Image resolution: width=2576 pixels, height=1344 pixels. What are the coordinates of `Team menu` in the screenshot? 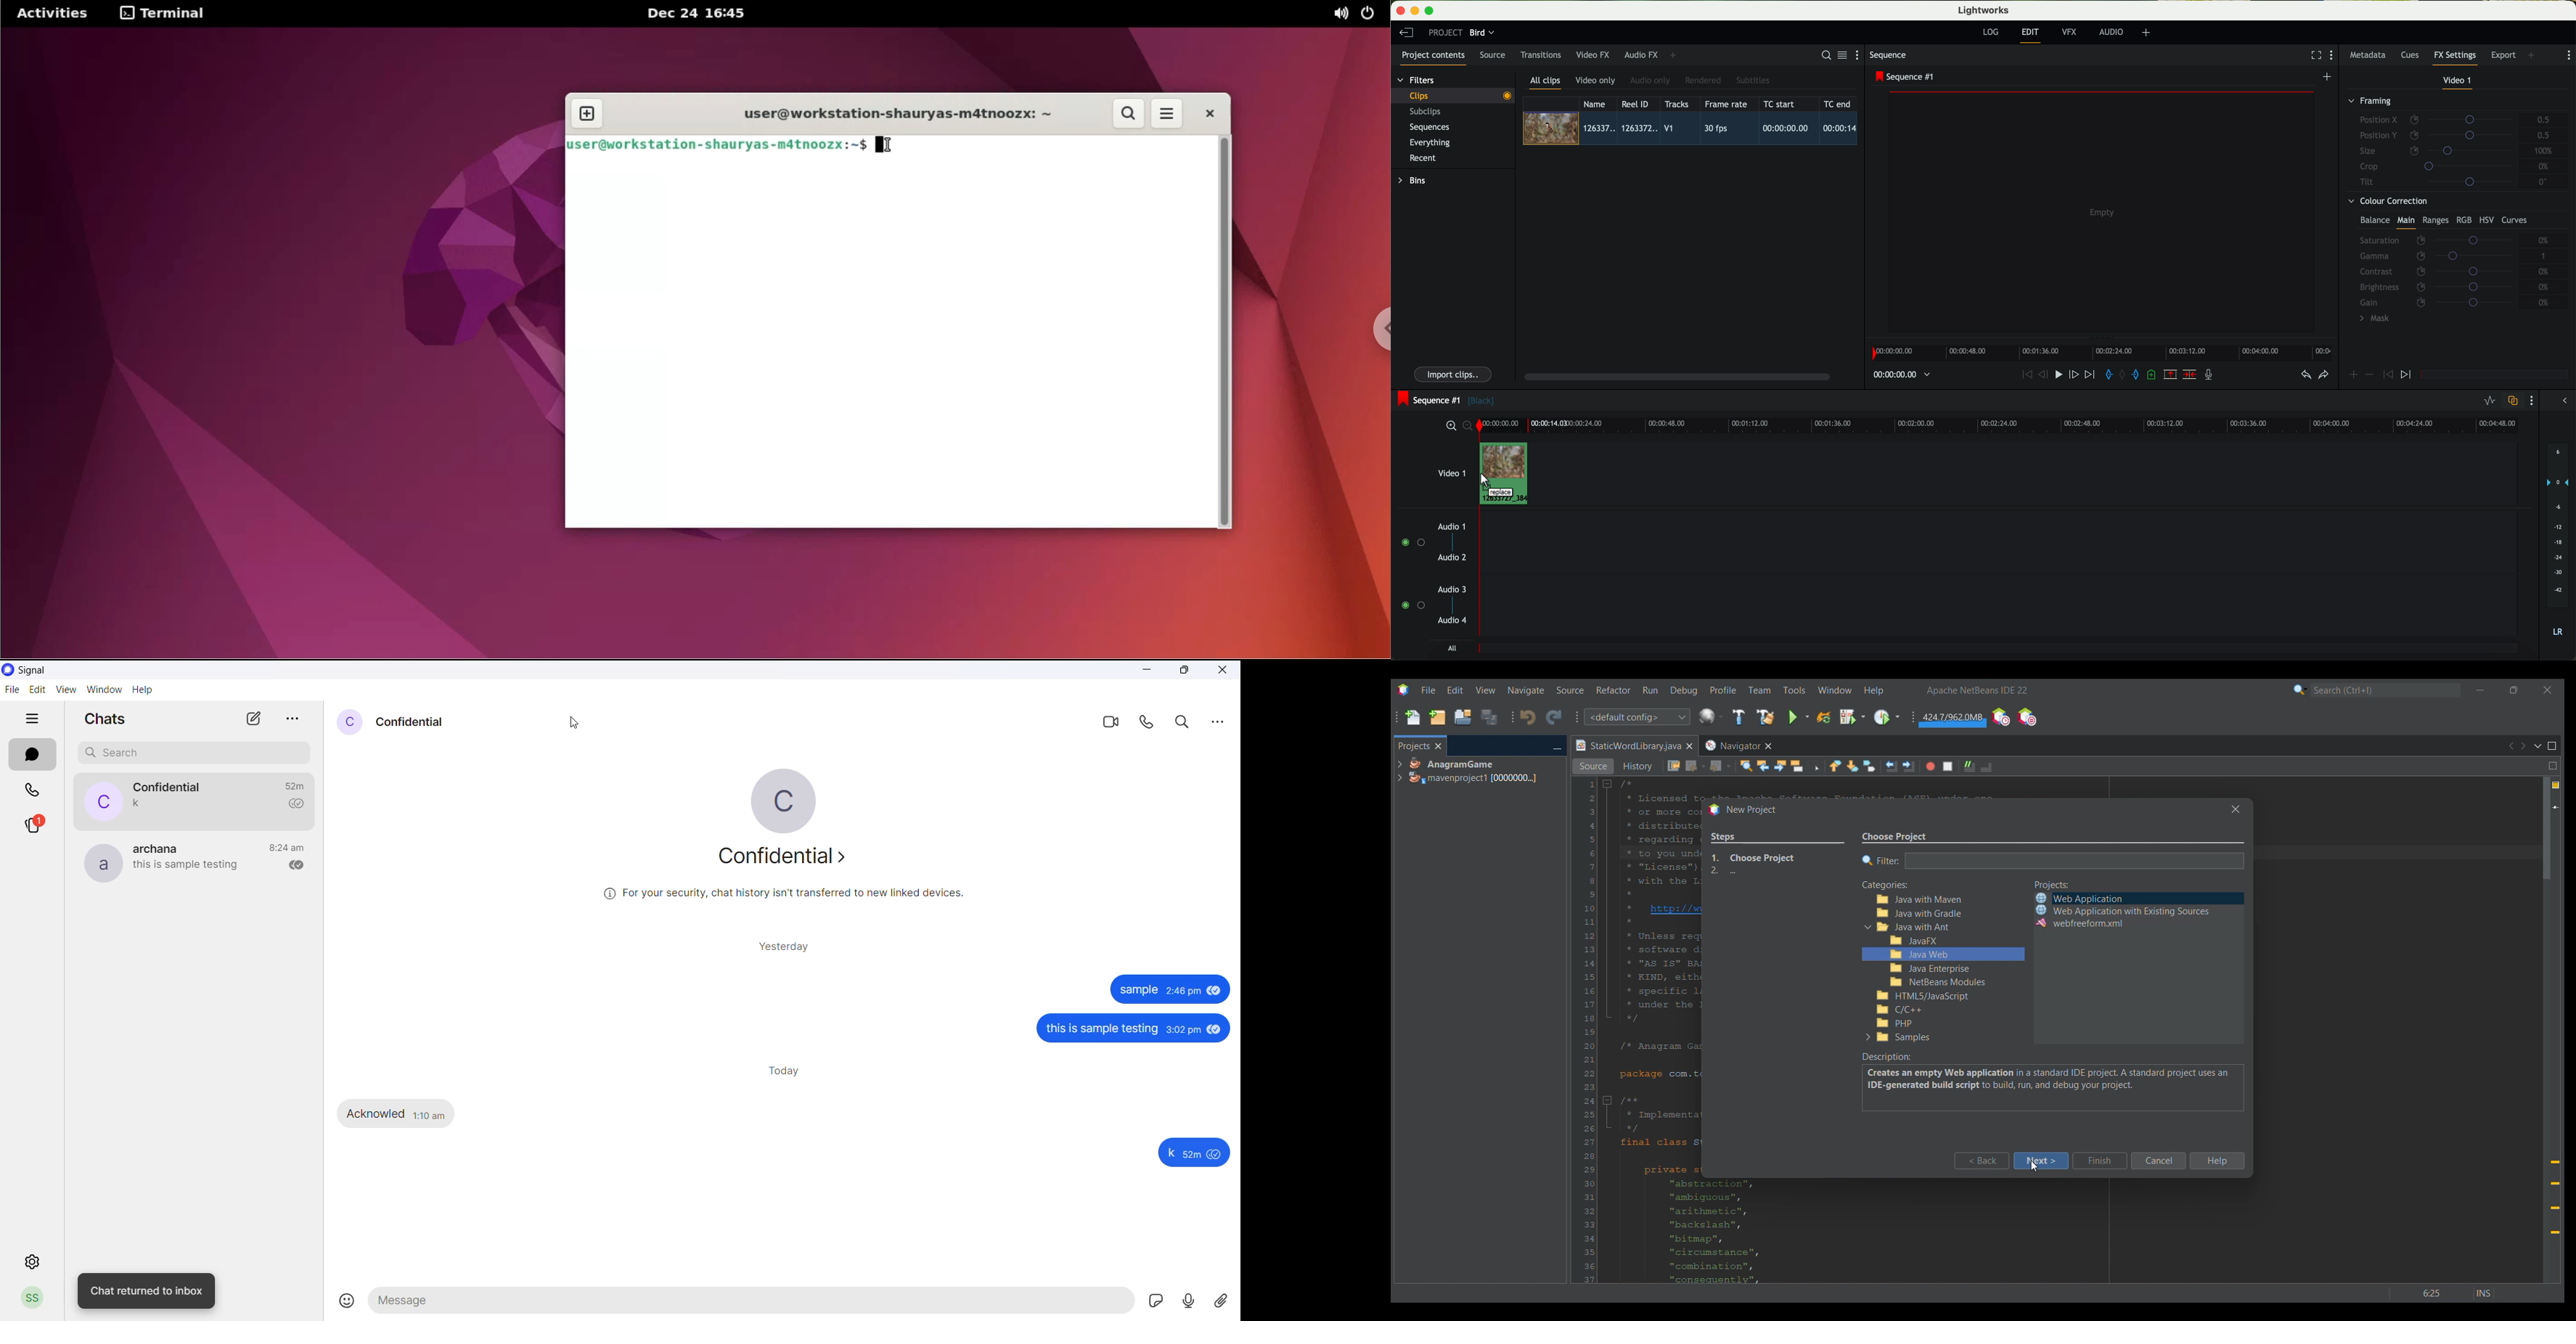 It's located at (1759, 690).